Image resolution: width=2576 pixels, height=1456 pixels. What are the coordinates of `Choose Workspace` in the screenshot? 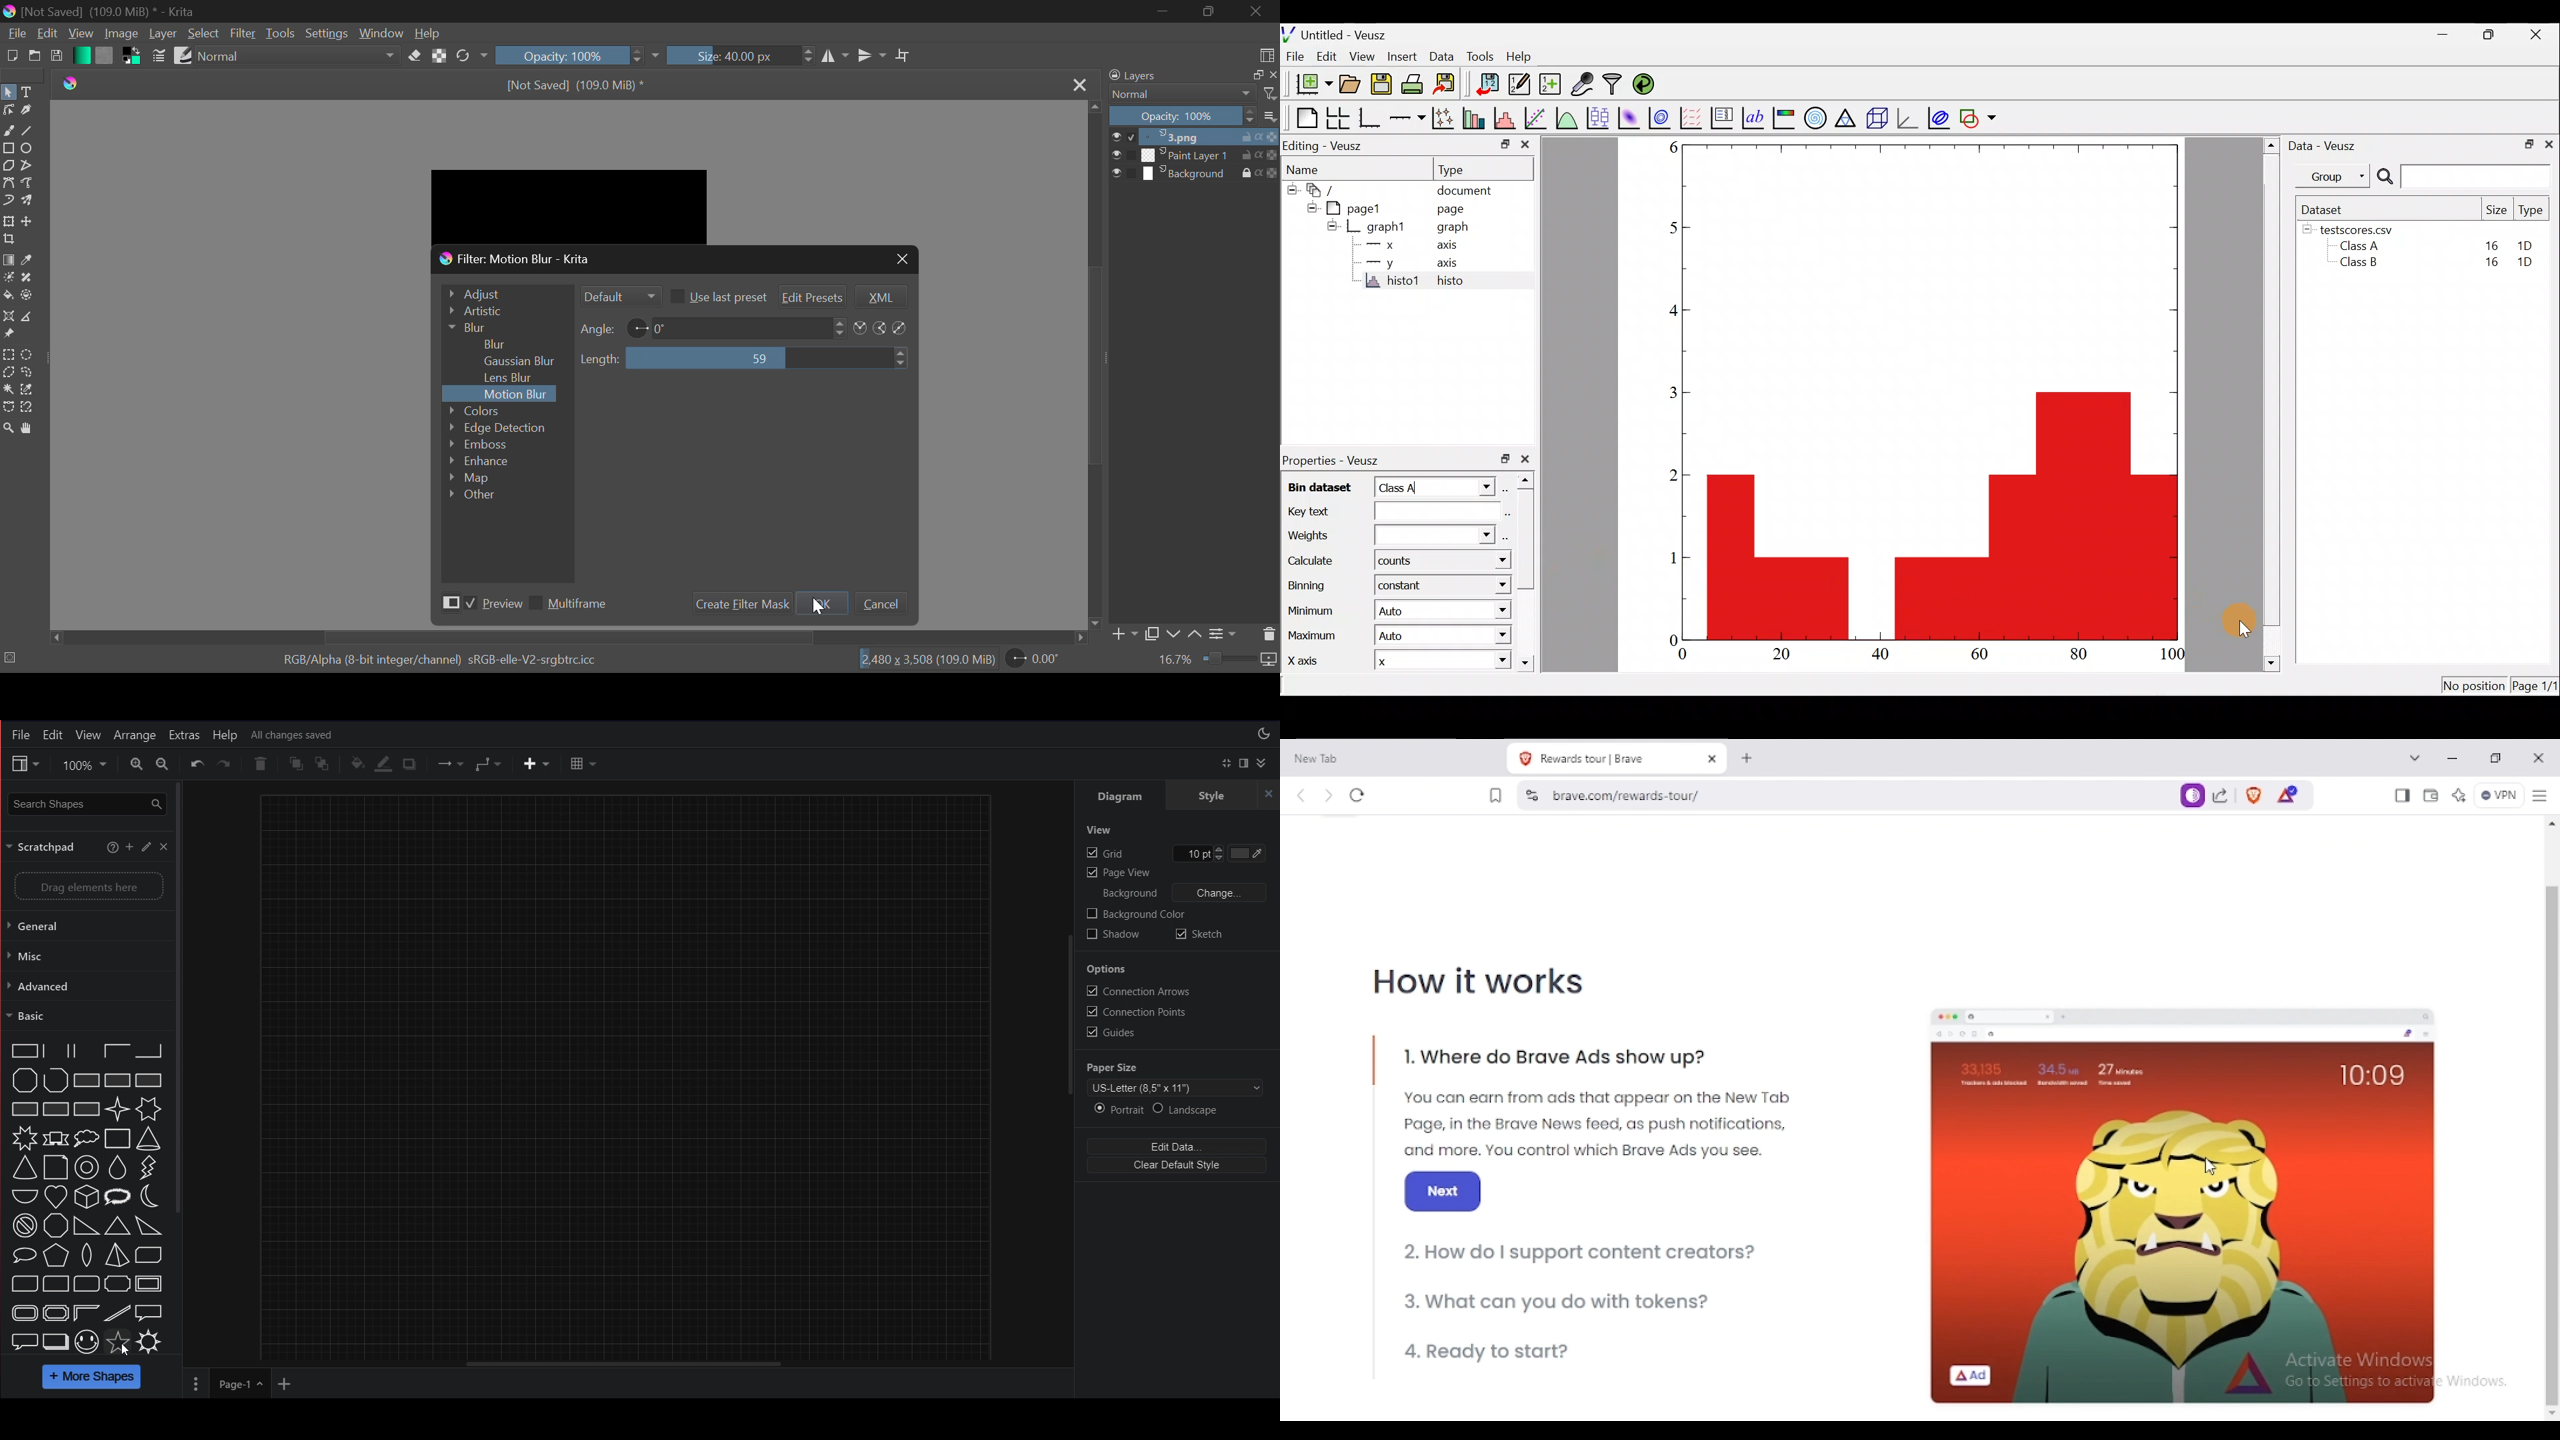 It's located at (1267, 55).